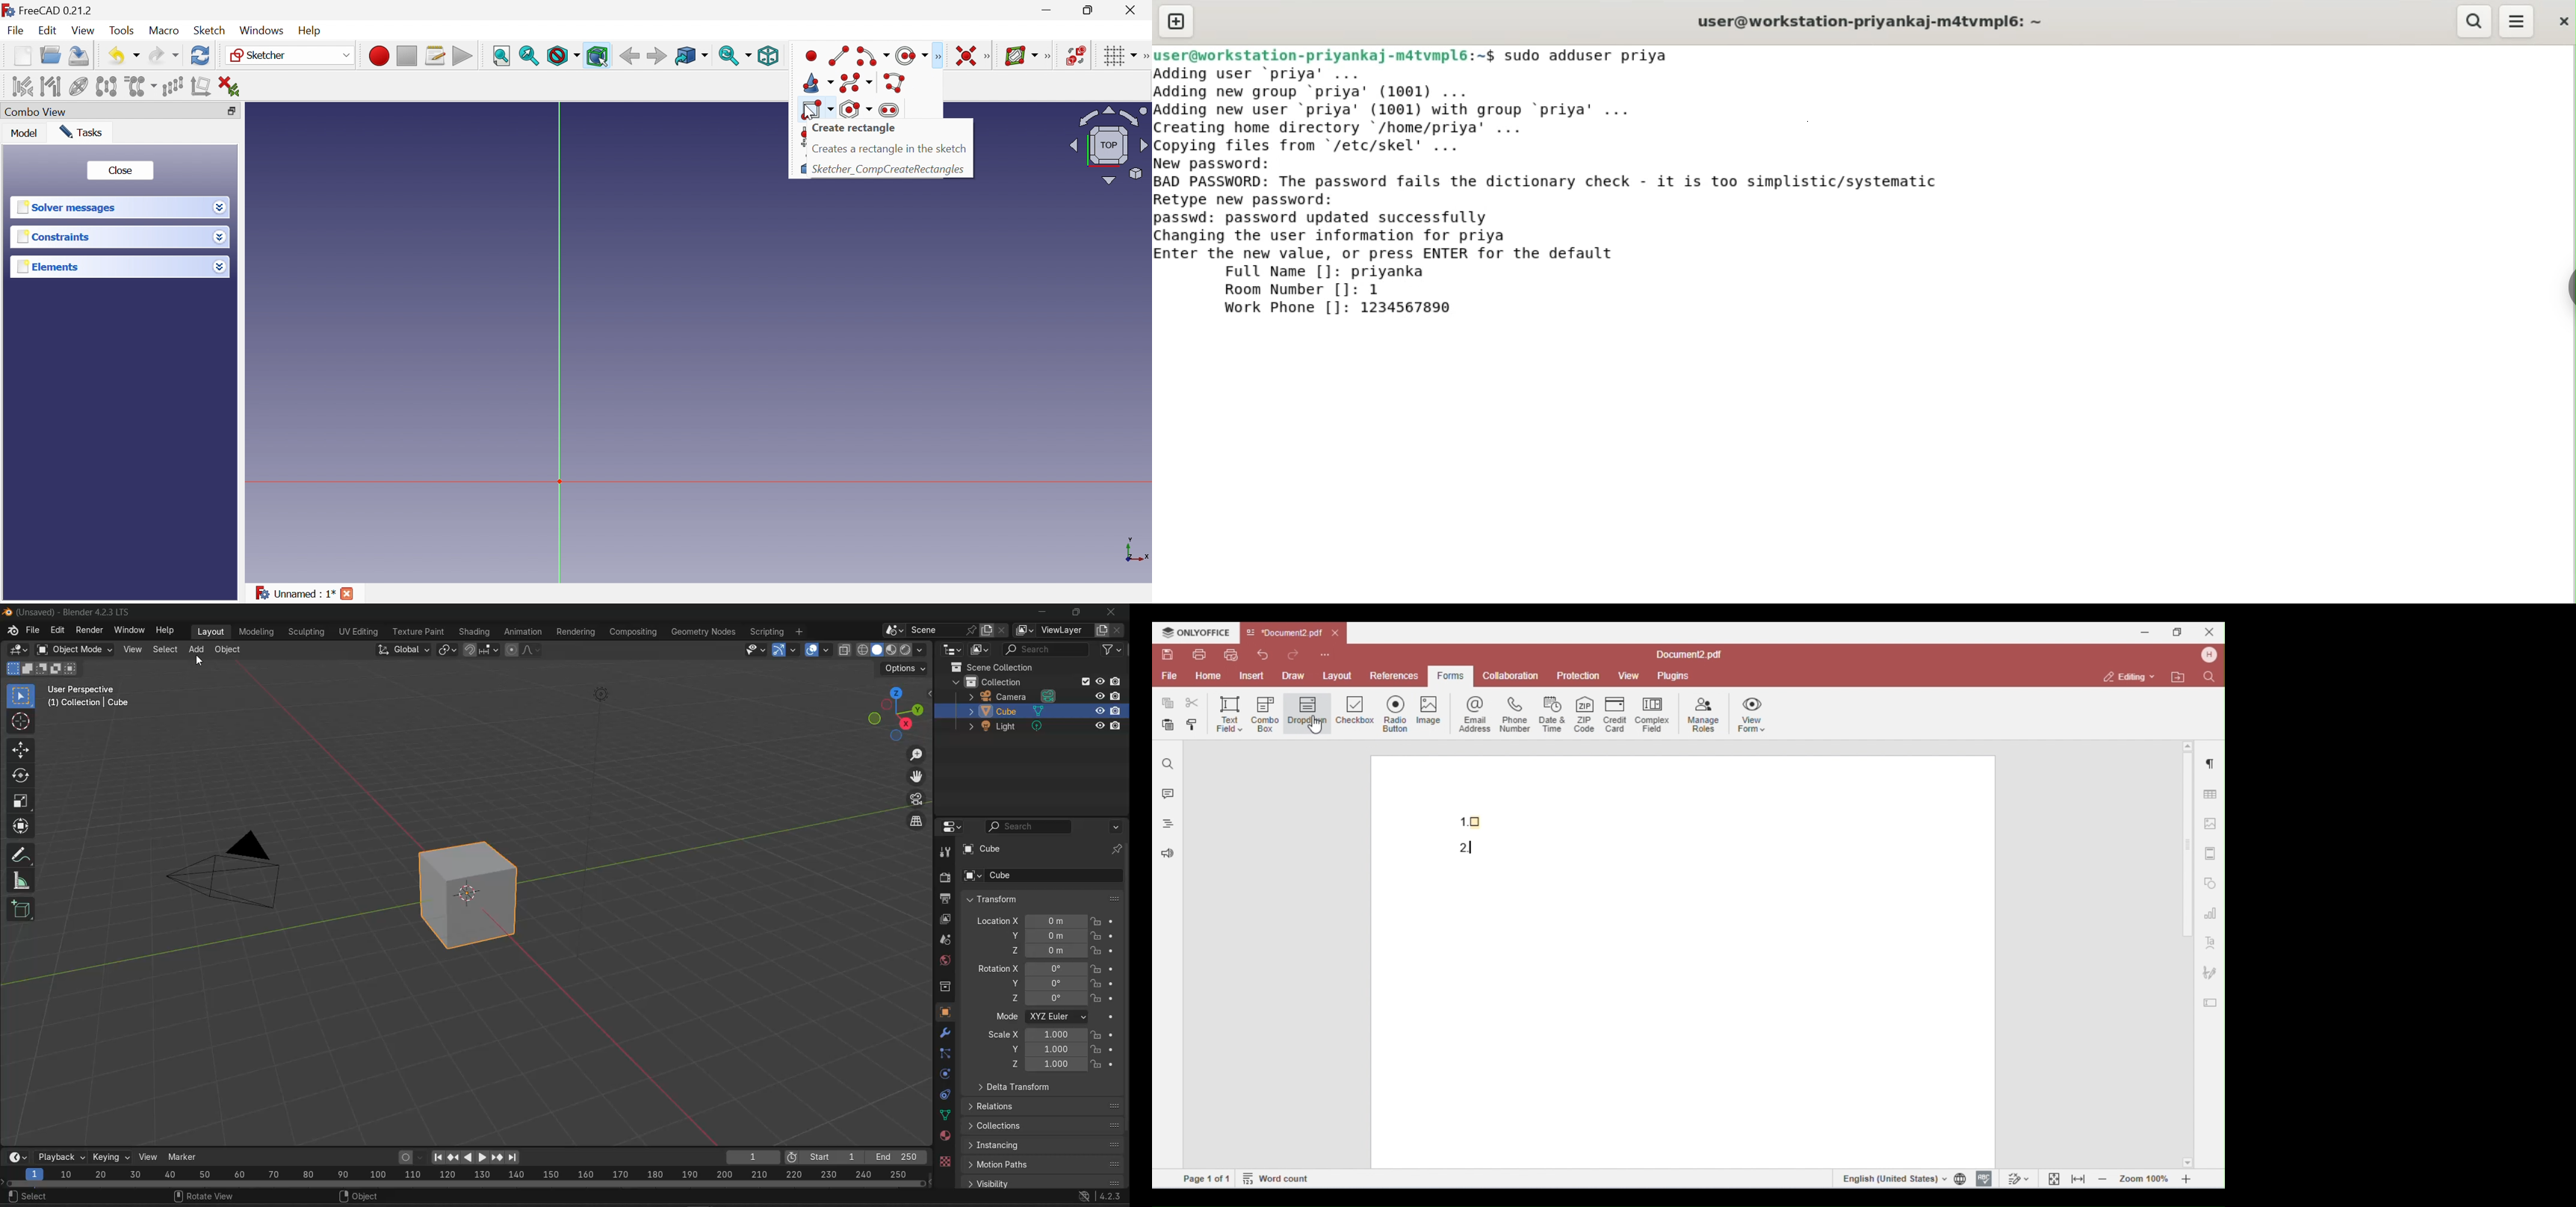 Image resolution: width=2576 pixels, height=1232 pixels. Describe the element at coordinates (1085, 1196) in the screenshot. I see `network preference` at that location.